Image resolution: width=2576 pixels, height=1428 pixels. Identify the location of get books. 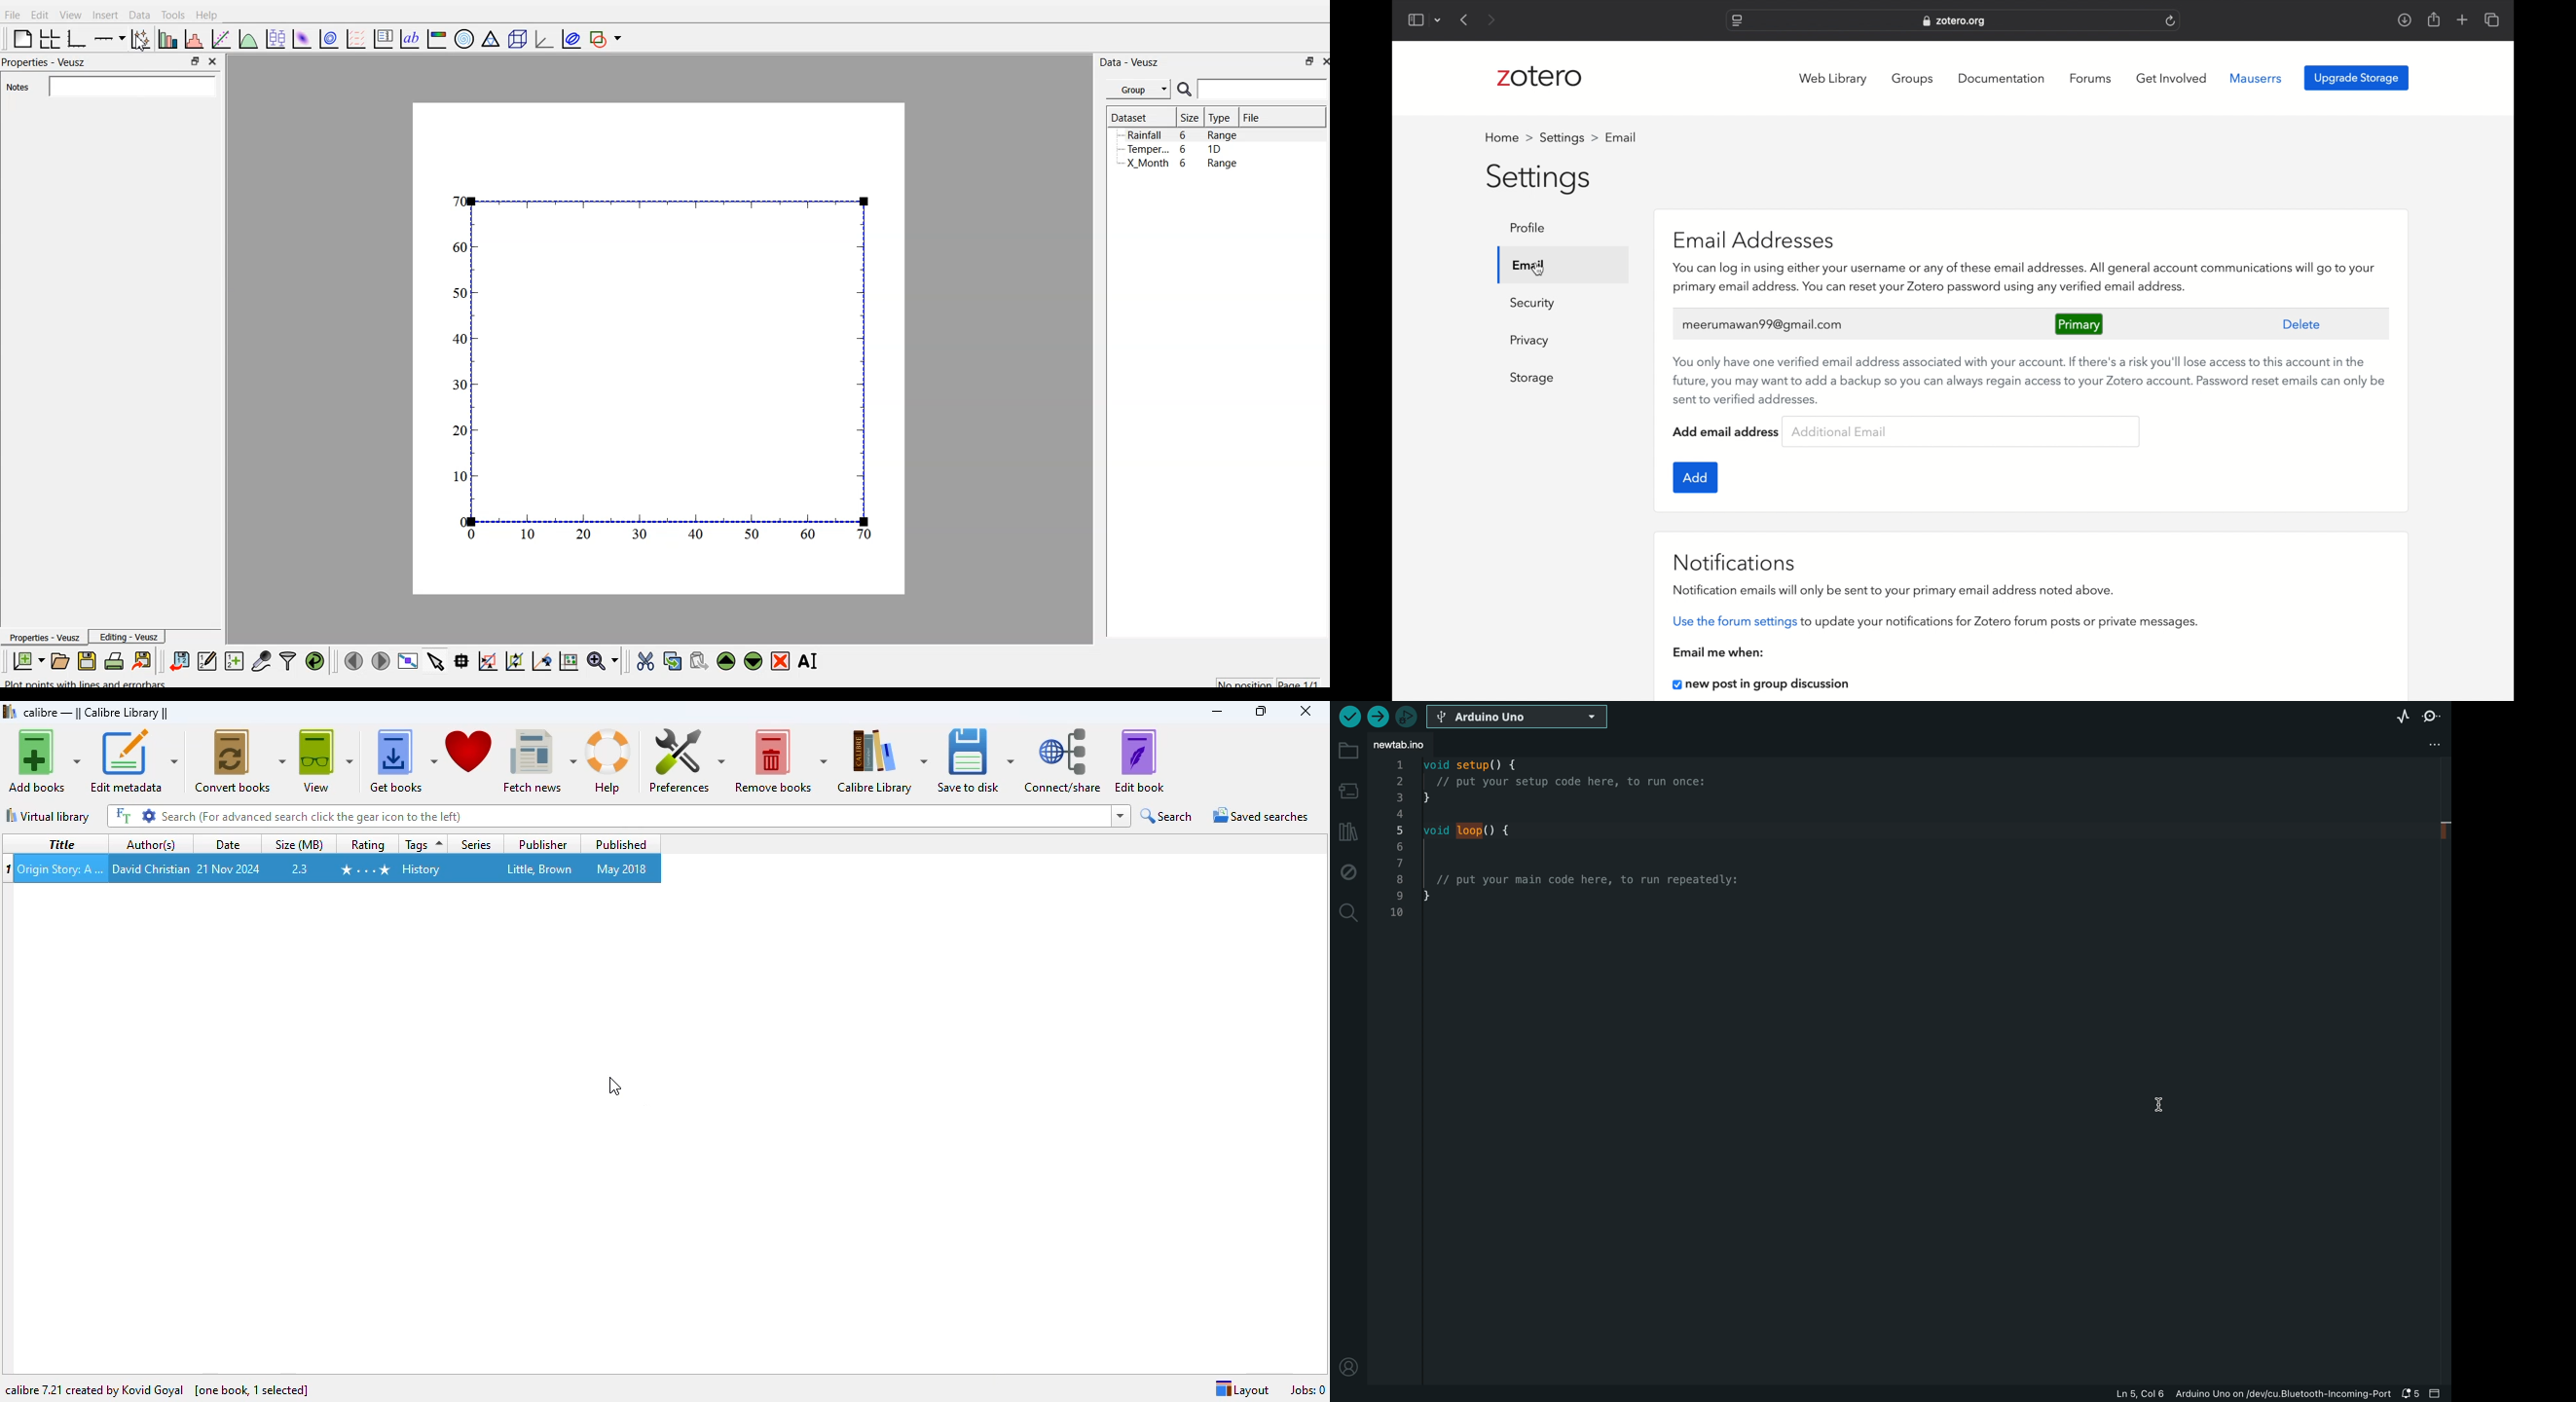
(401, 759).